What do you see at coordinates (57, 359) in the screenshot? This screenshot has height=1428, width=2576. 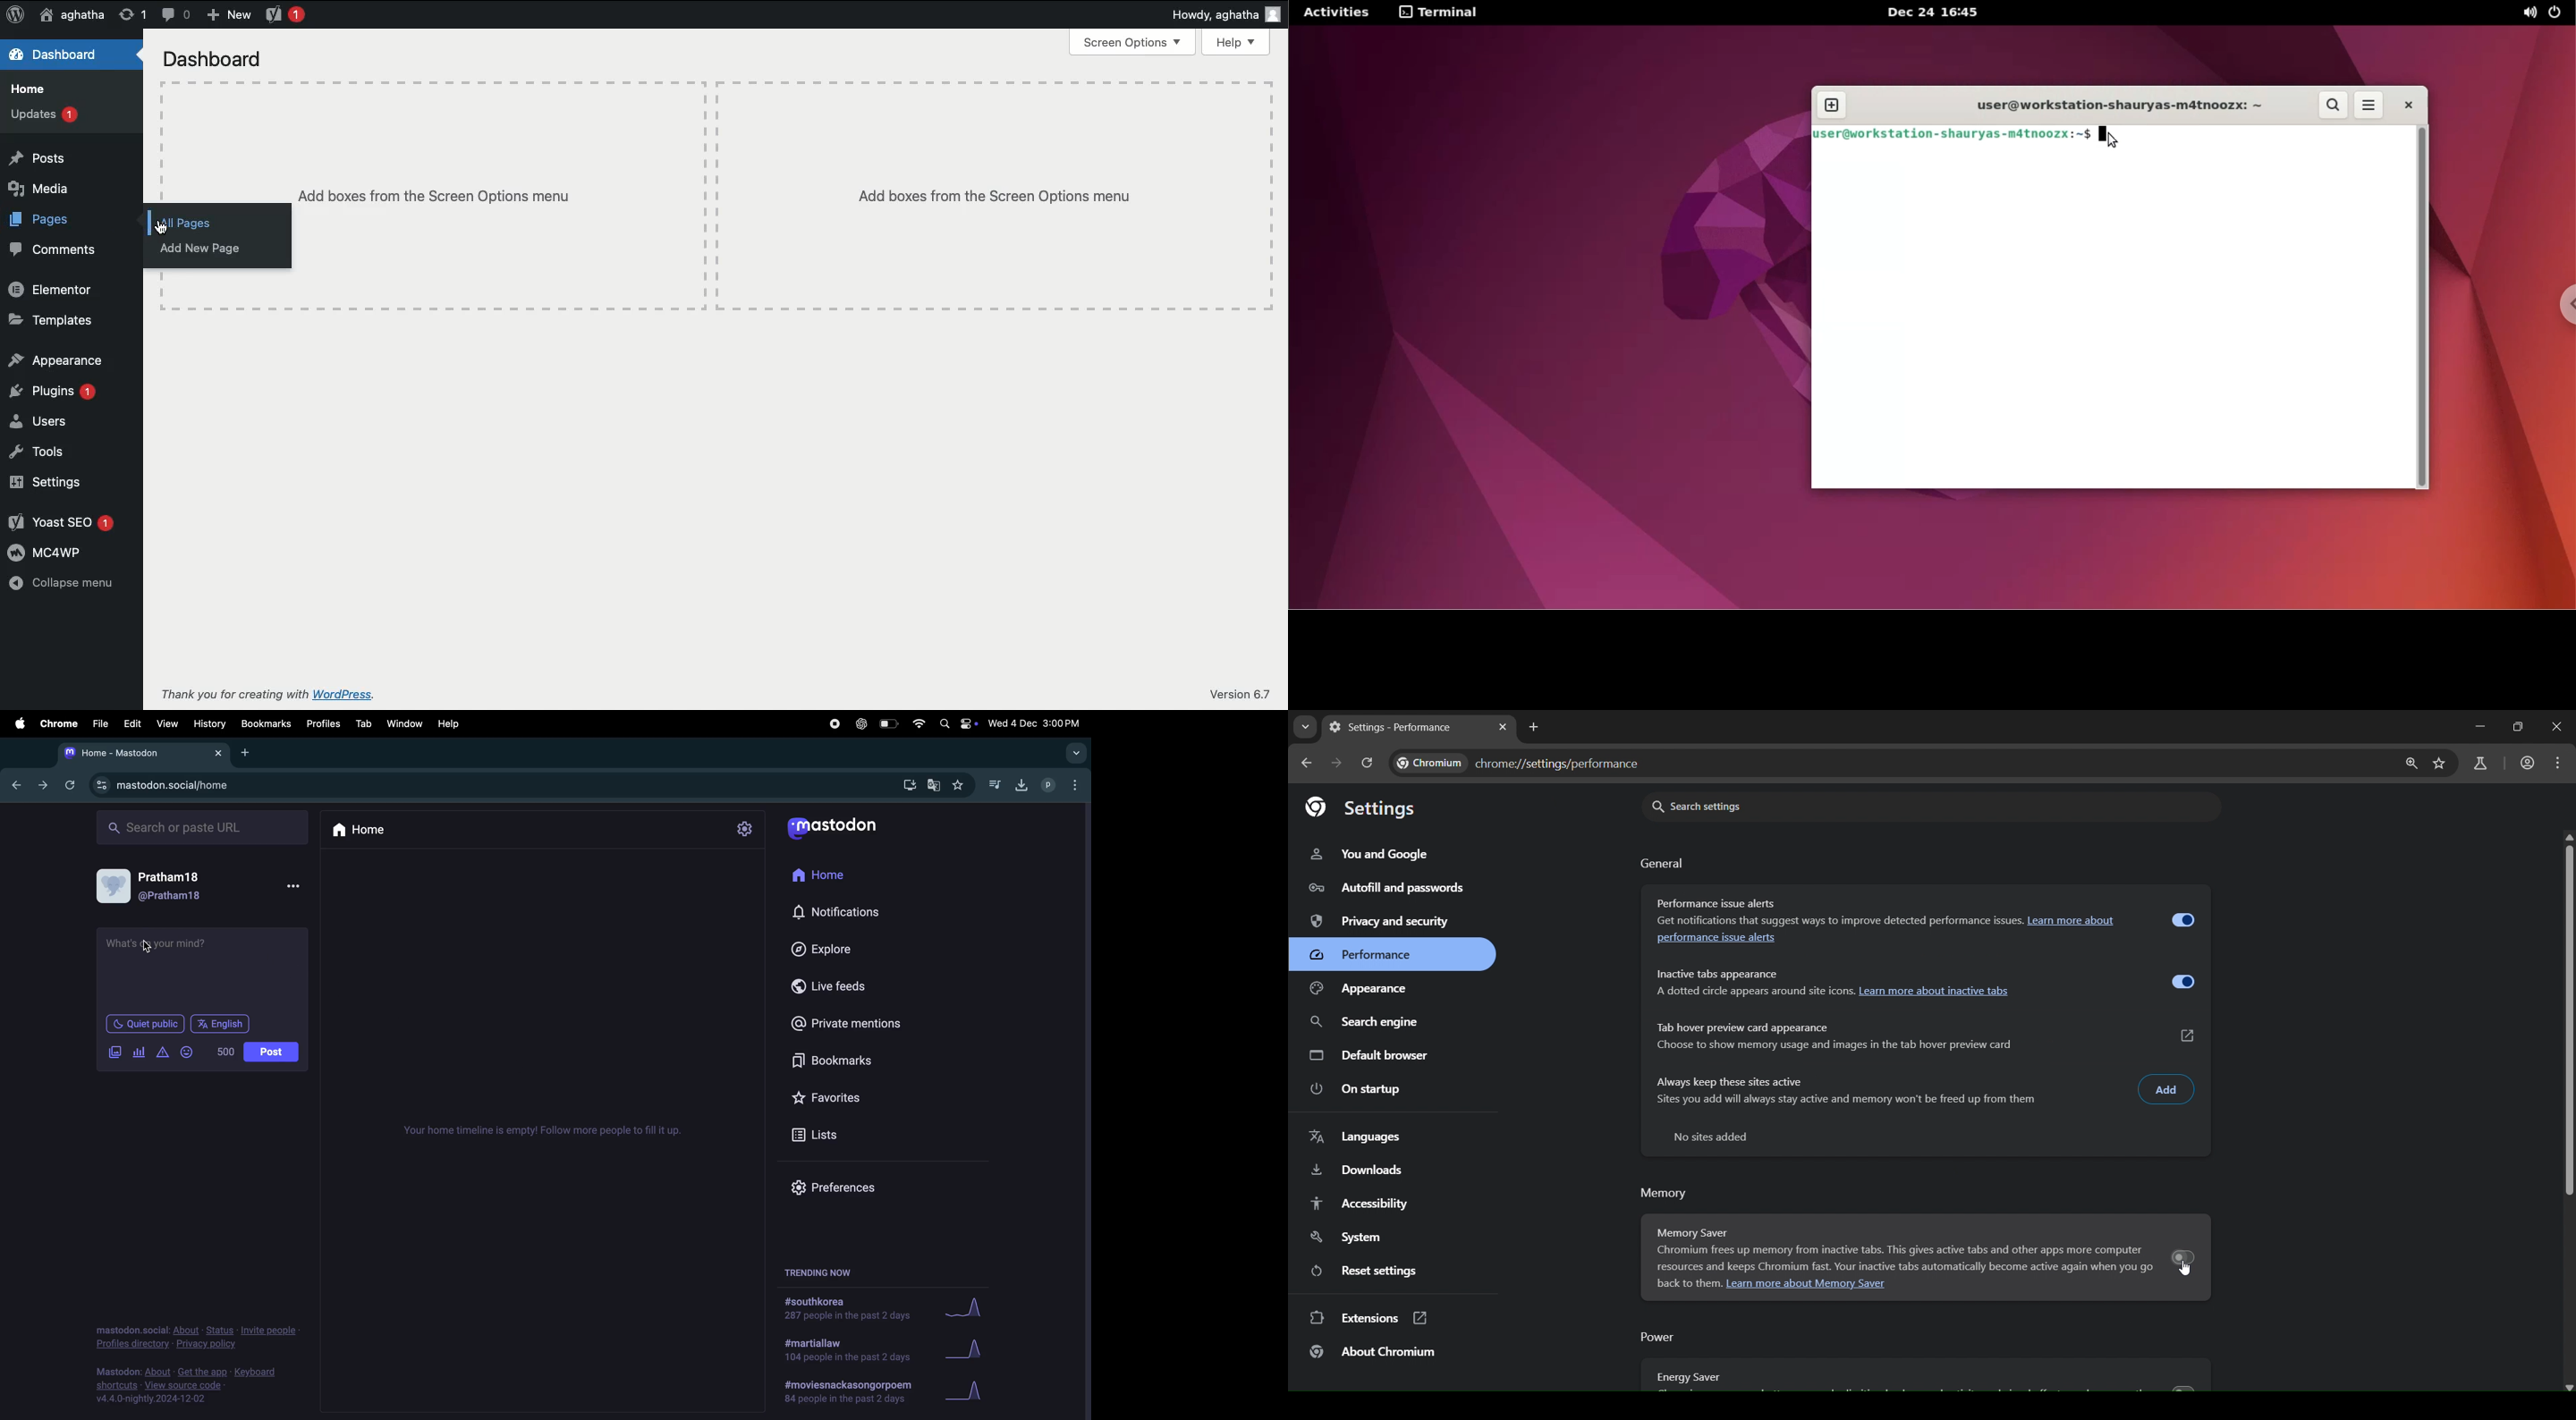 I see `Appearance` at bounding box center [57, 359].